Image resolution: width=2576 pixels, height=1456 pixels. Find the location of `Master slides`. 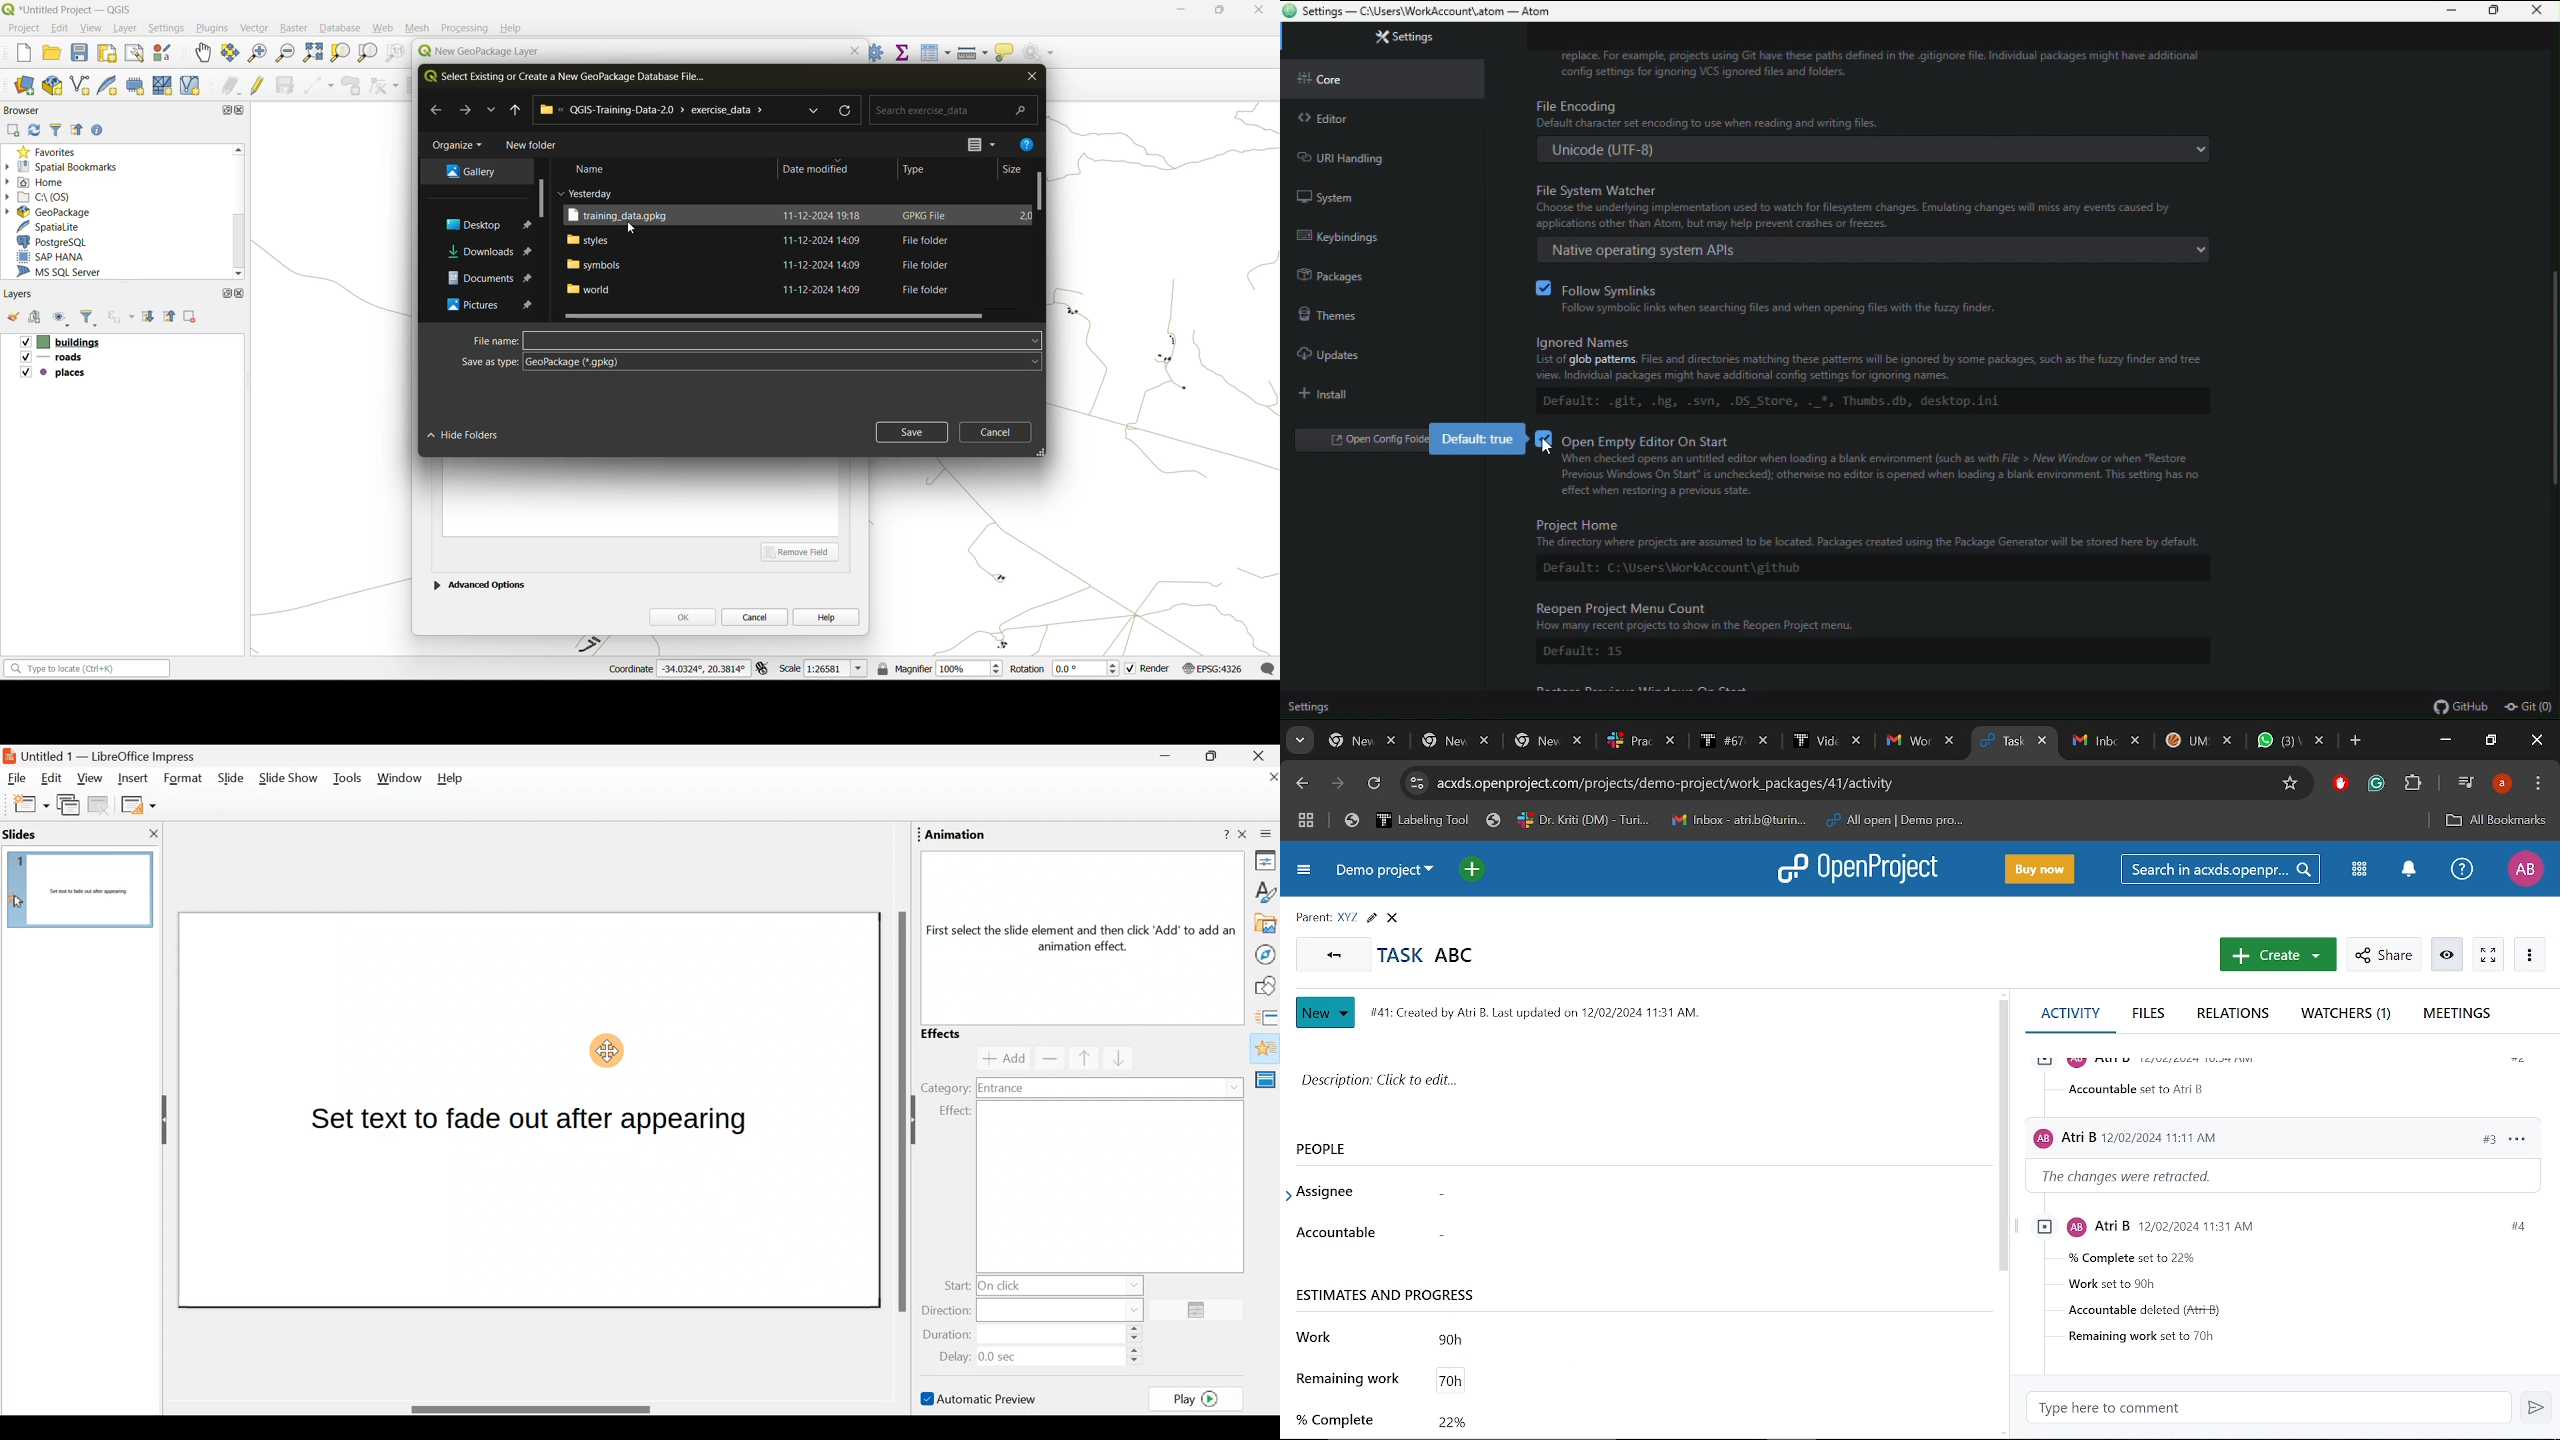

Master slides is located at coordinates (1268, 1085).